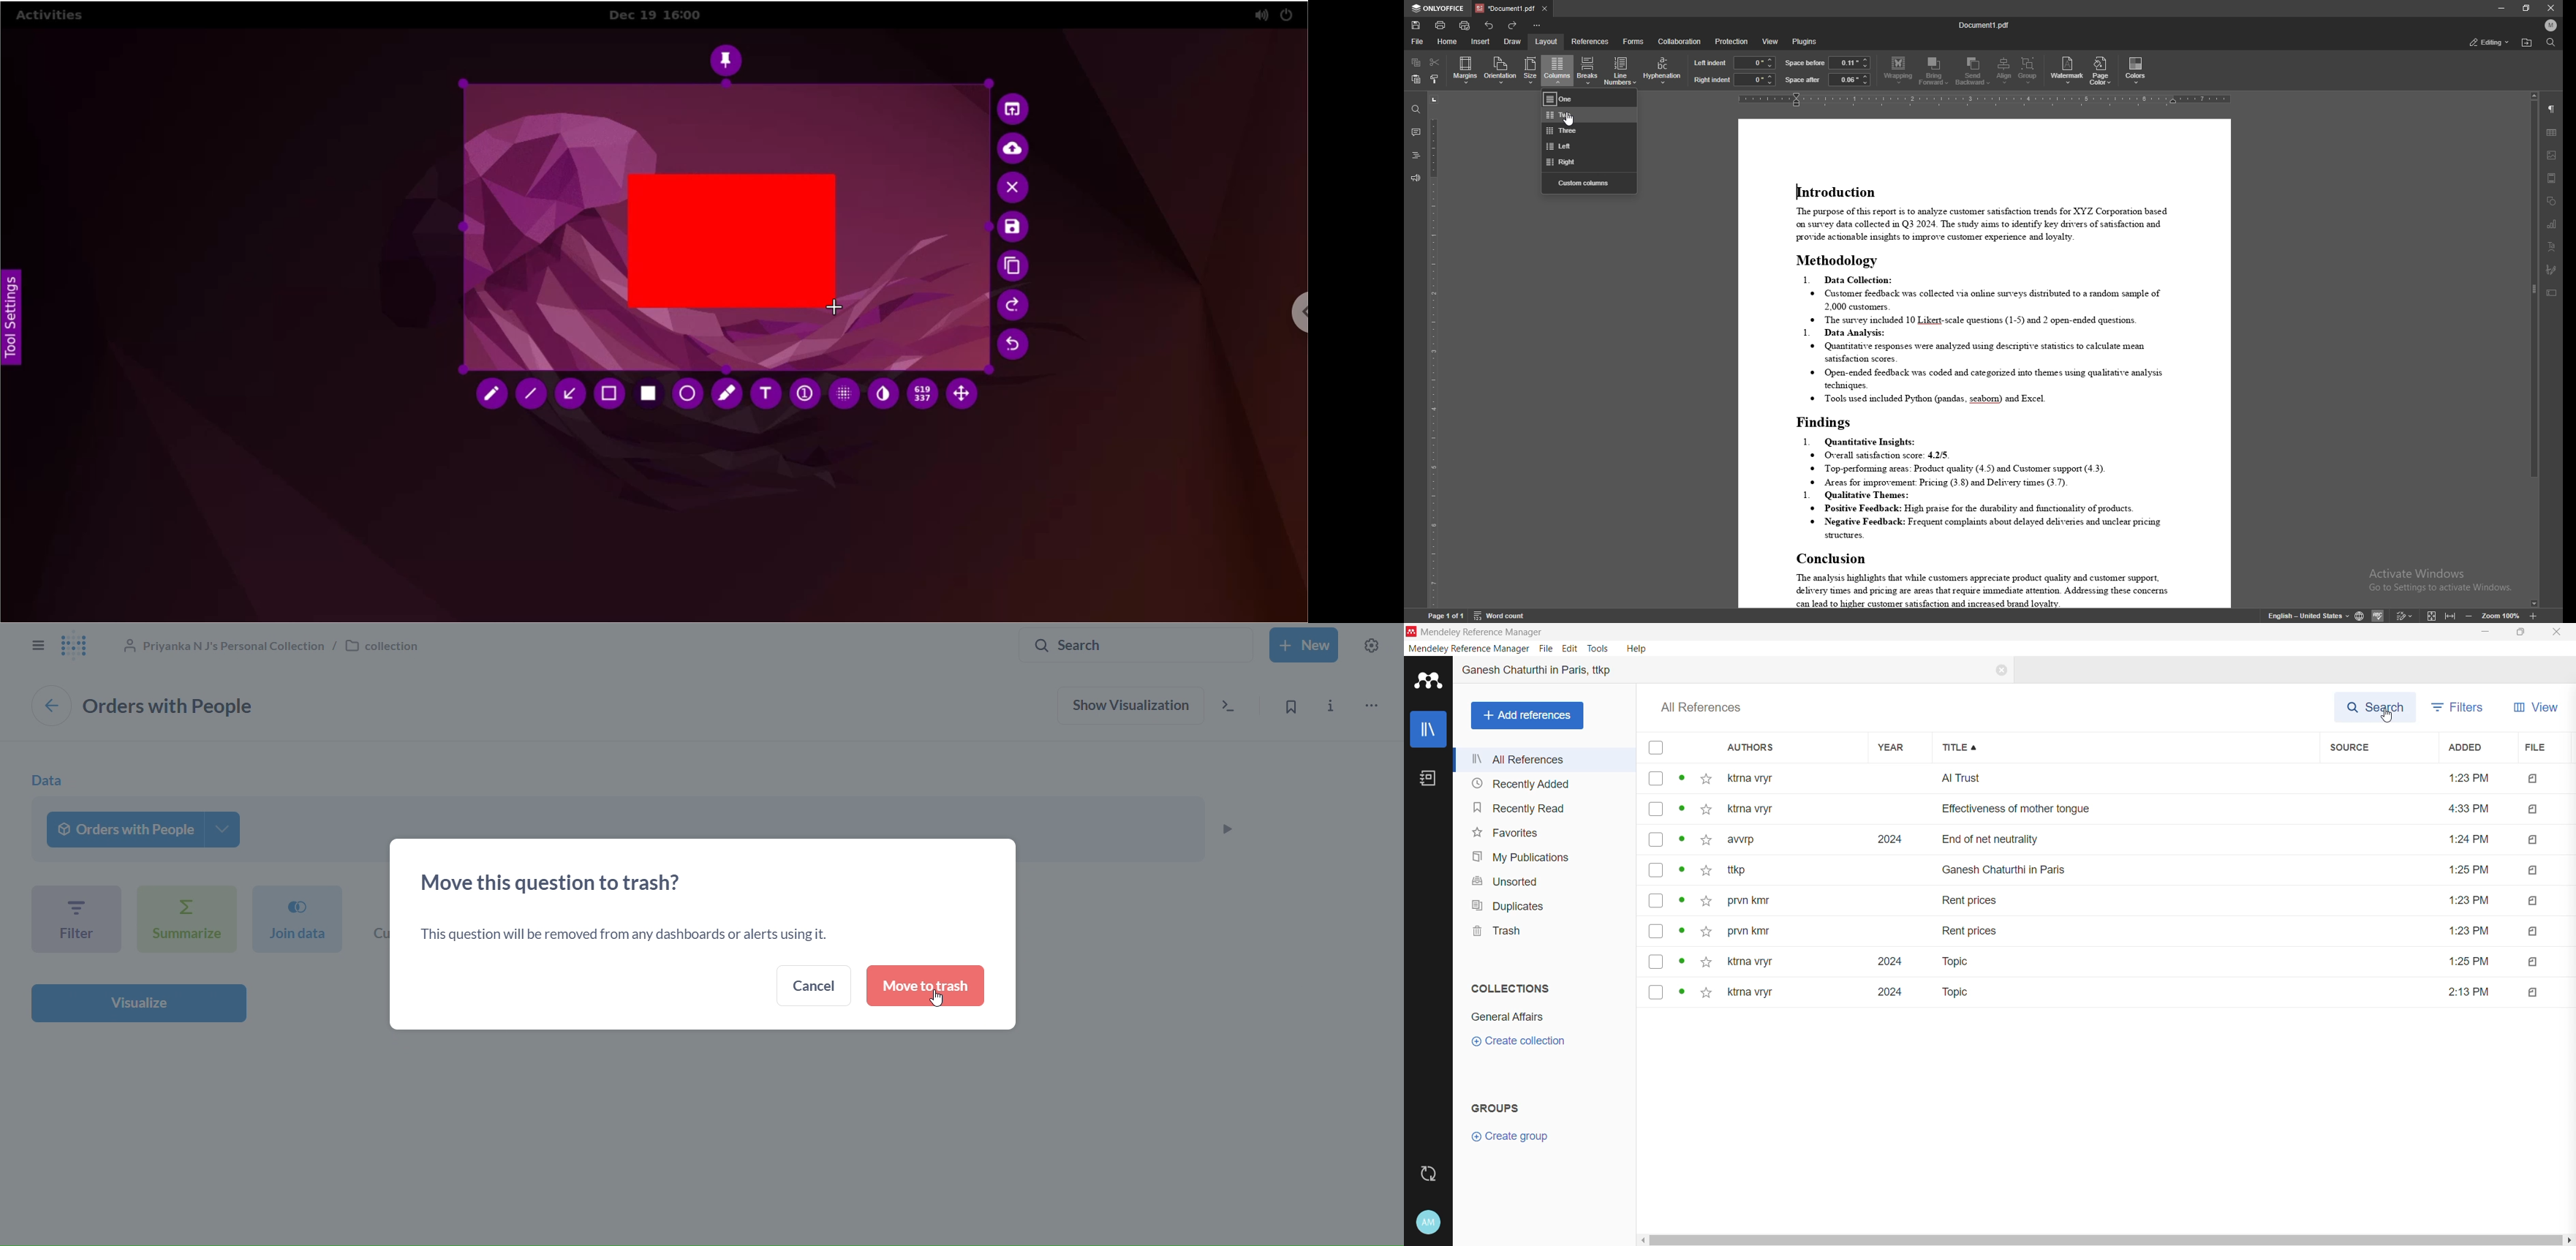 This screenshot has height=1260, width=2576. I want to click on Trash, so click(1497, 933).